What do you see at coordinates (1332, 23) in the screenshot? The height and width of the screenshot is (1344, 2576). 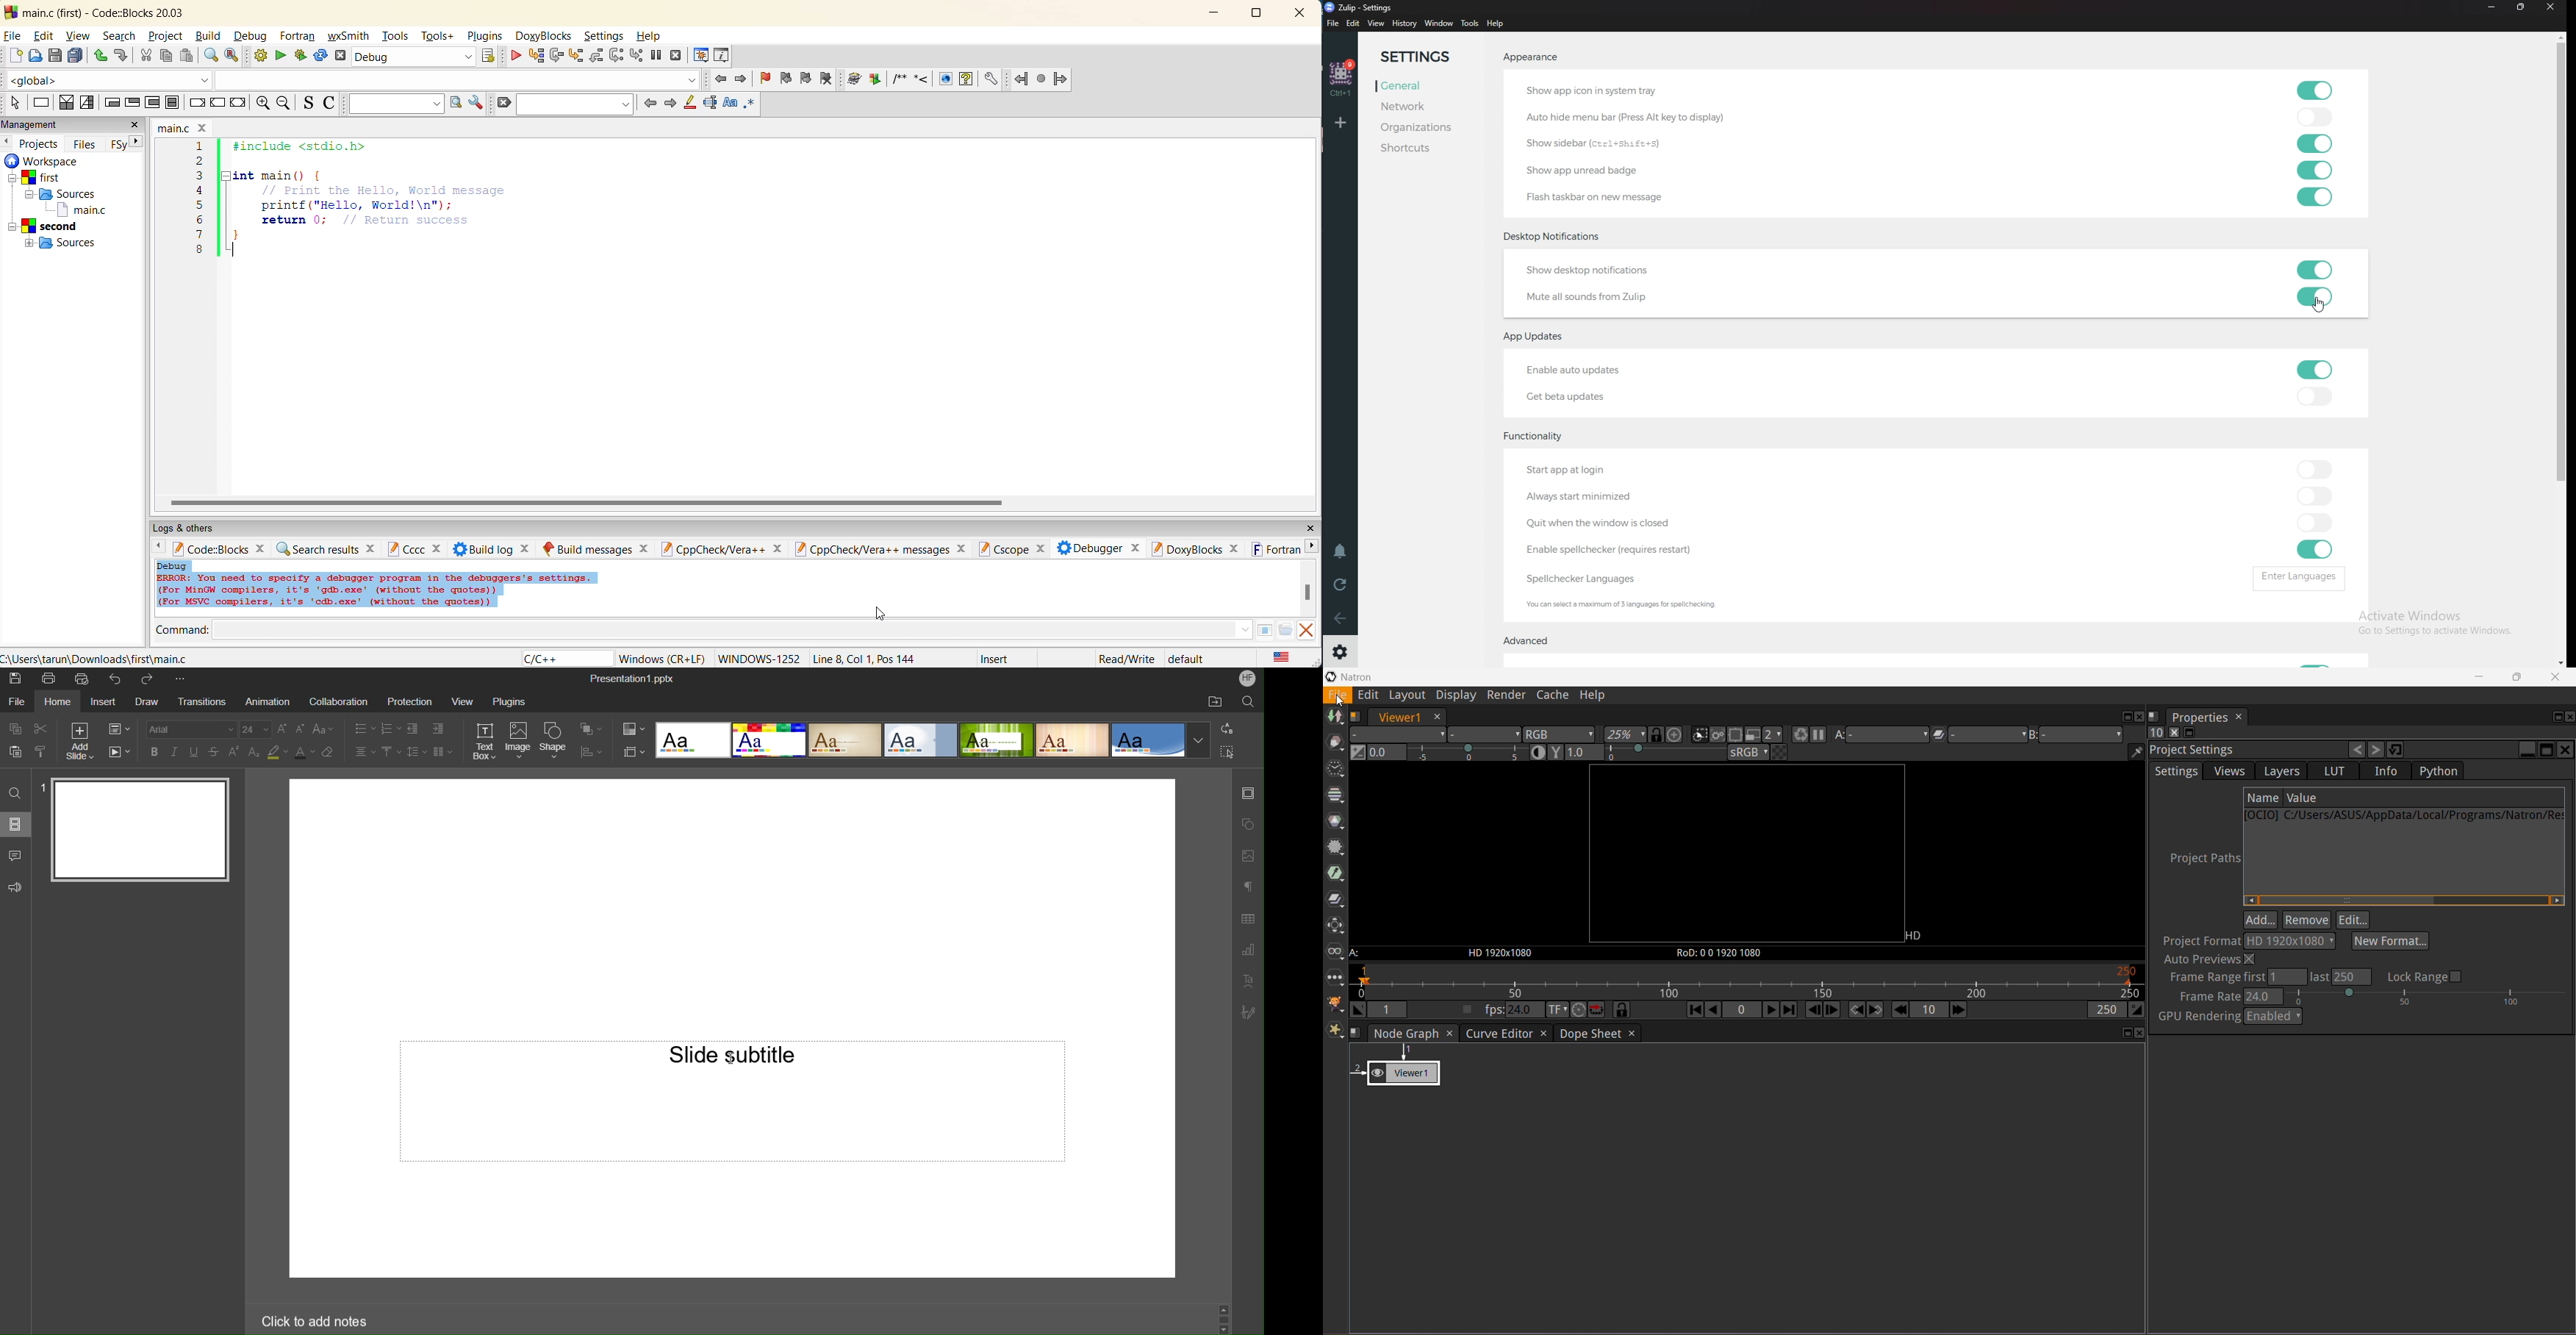 I see `file` at bounding box center [1332, 23].